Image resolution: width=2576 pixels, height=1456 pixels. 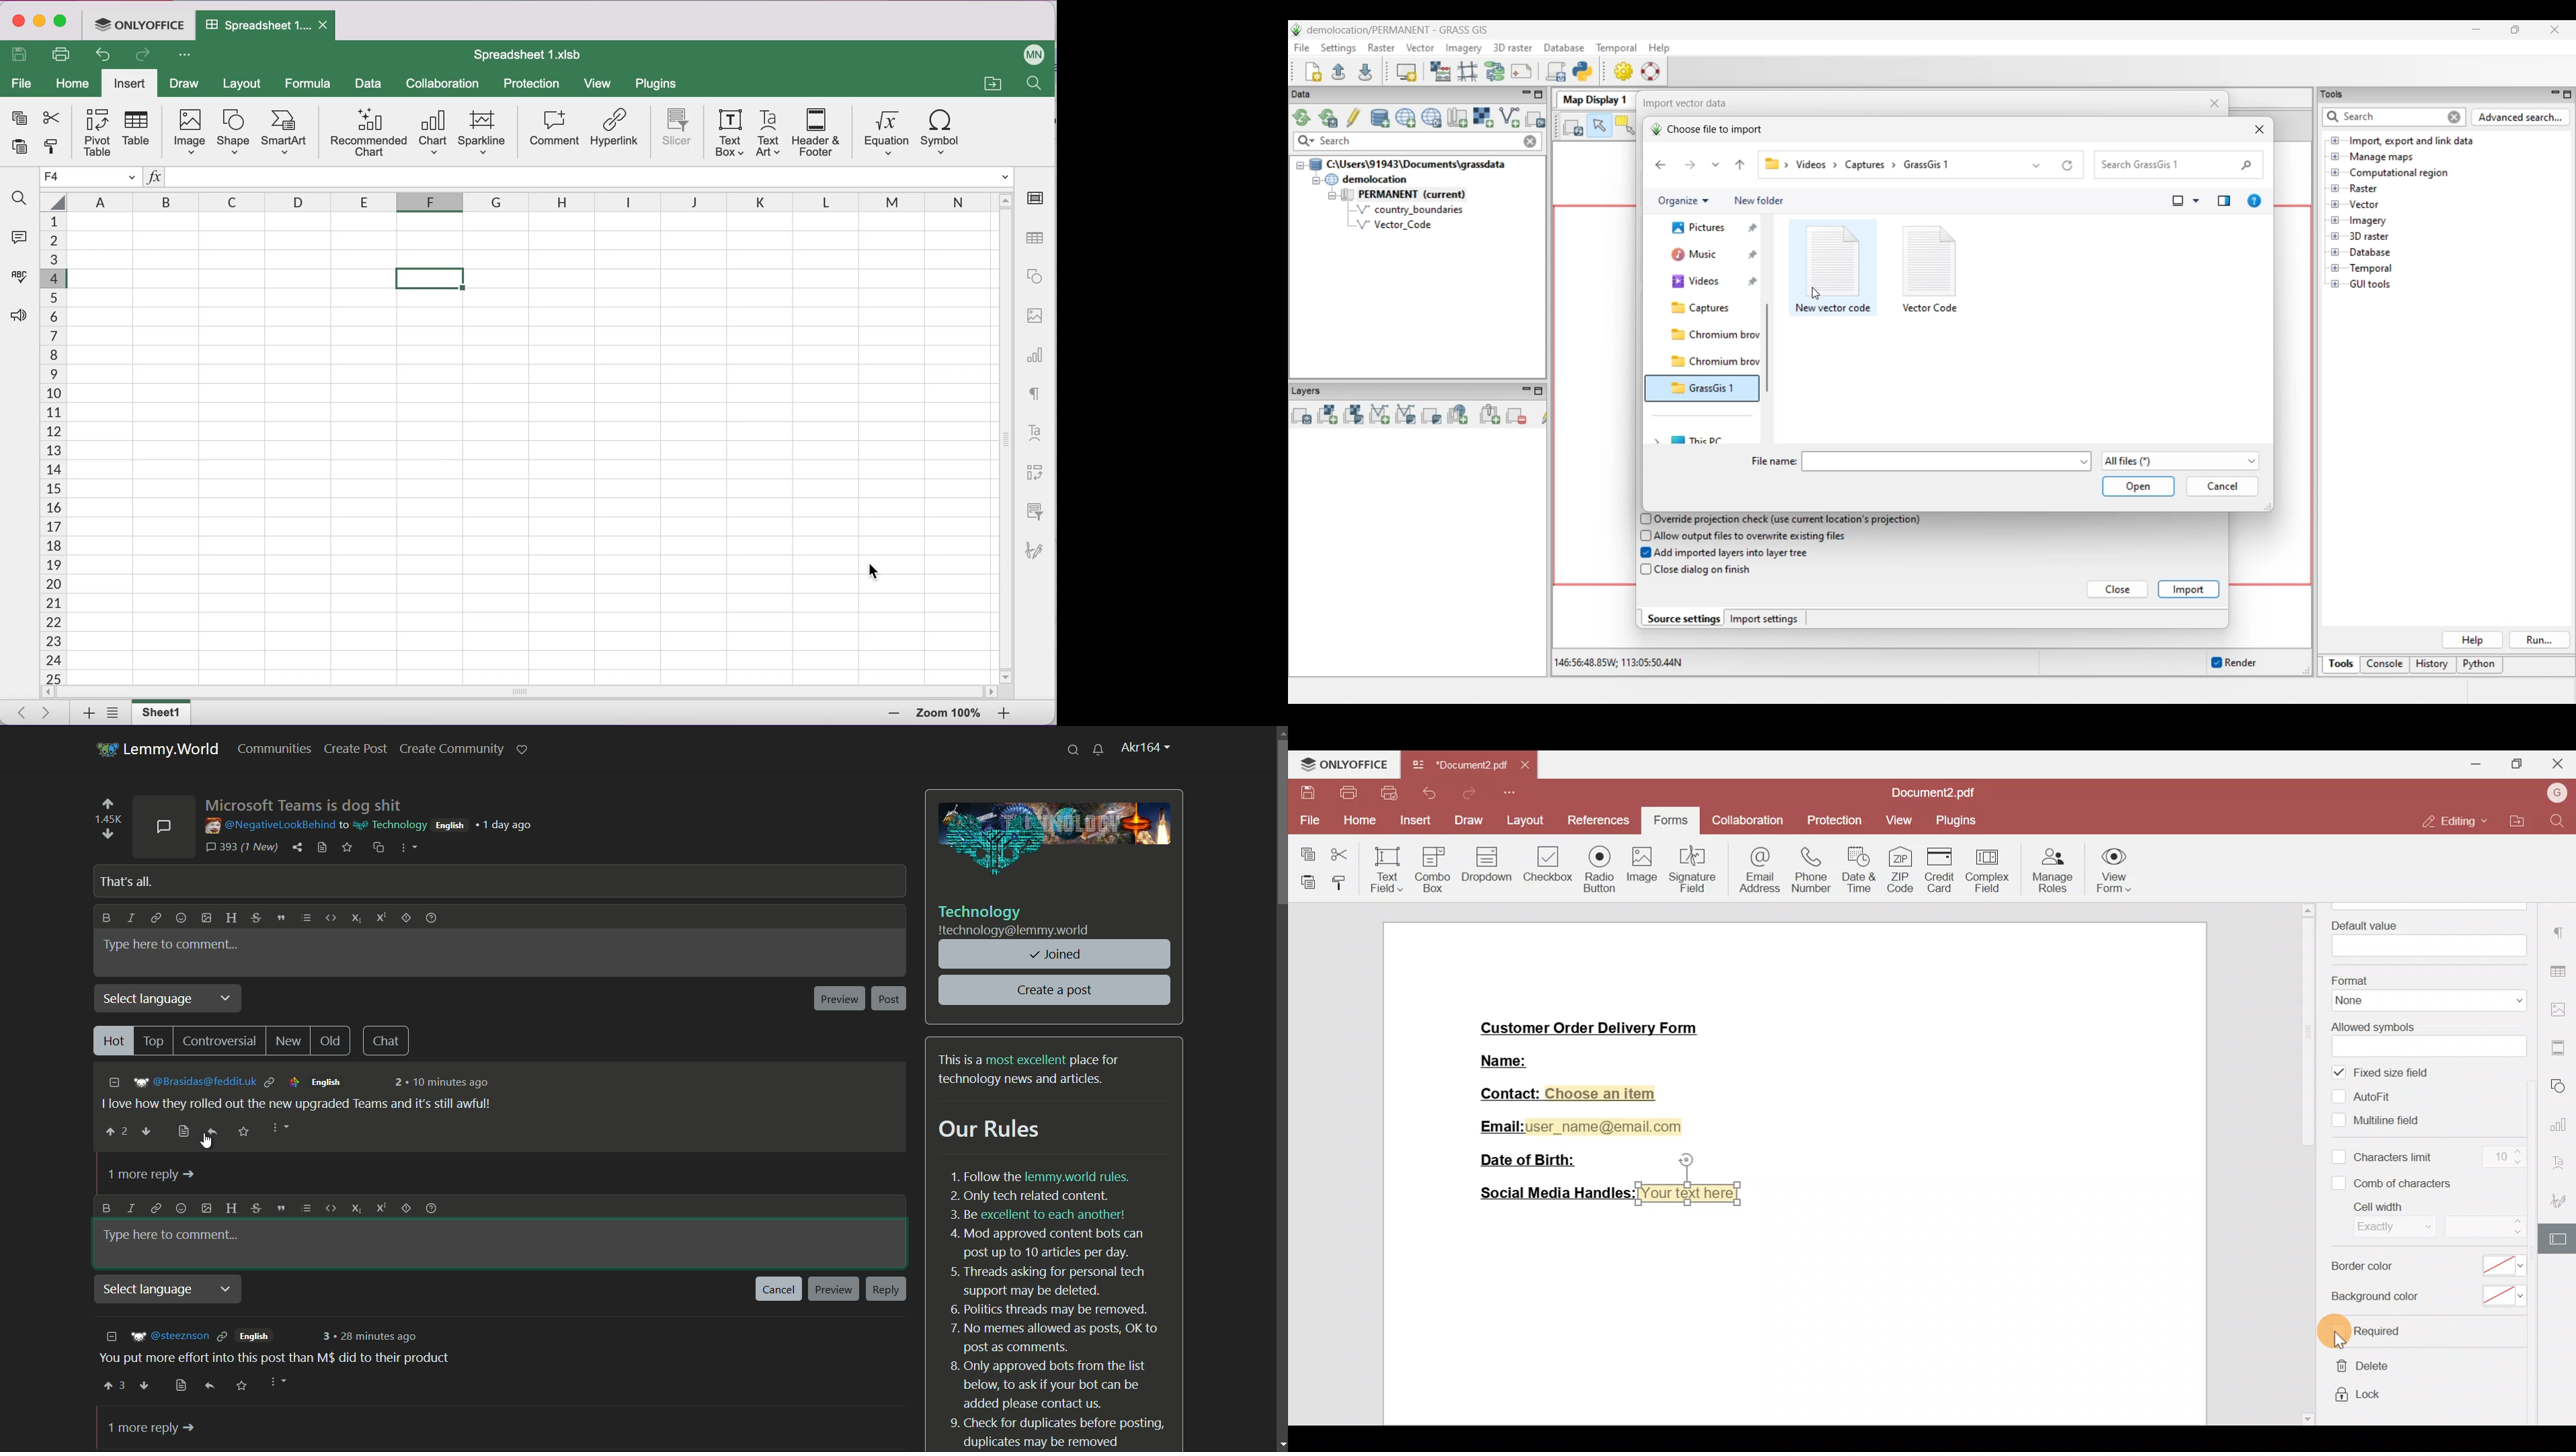 What do you see at coordinates (241, 848) in the screenshot?
I see `393 comments` at bounding box center [241, 848].